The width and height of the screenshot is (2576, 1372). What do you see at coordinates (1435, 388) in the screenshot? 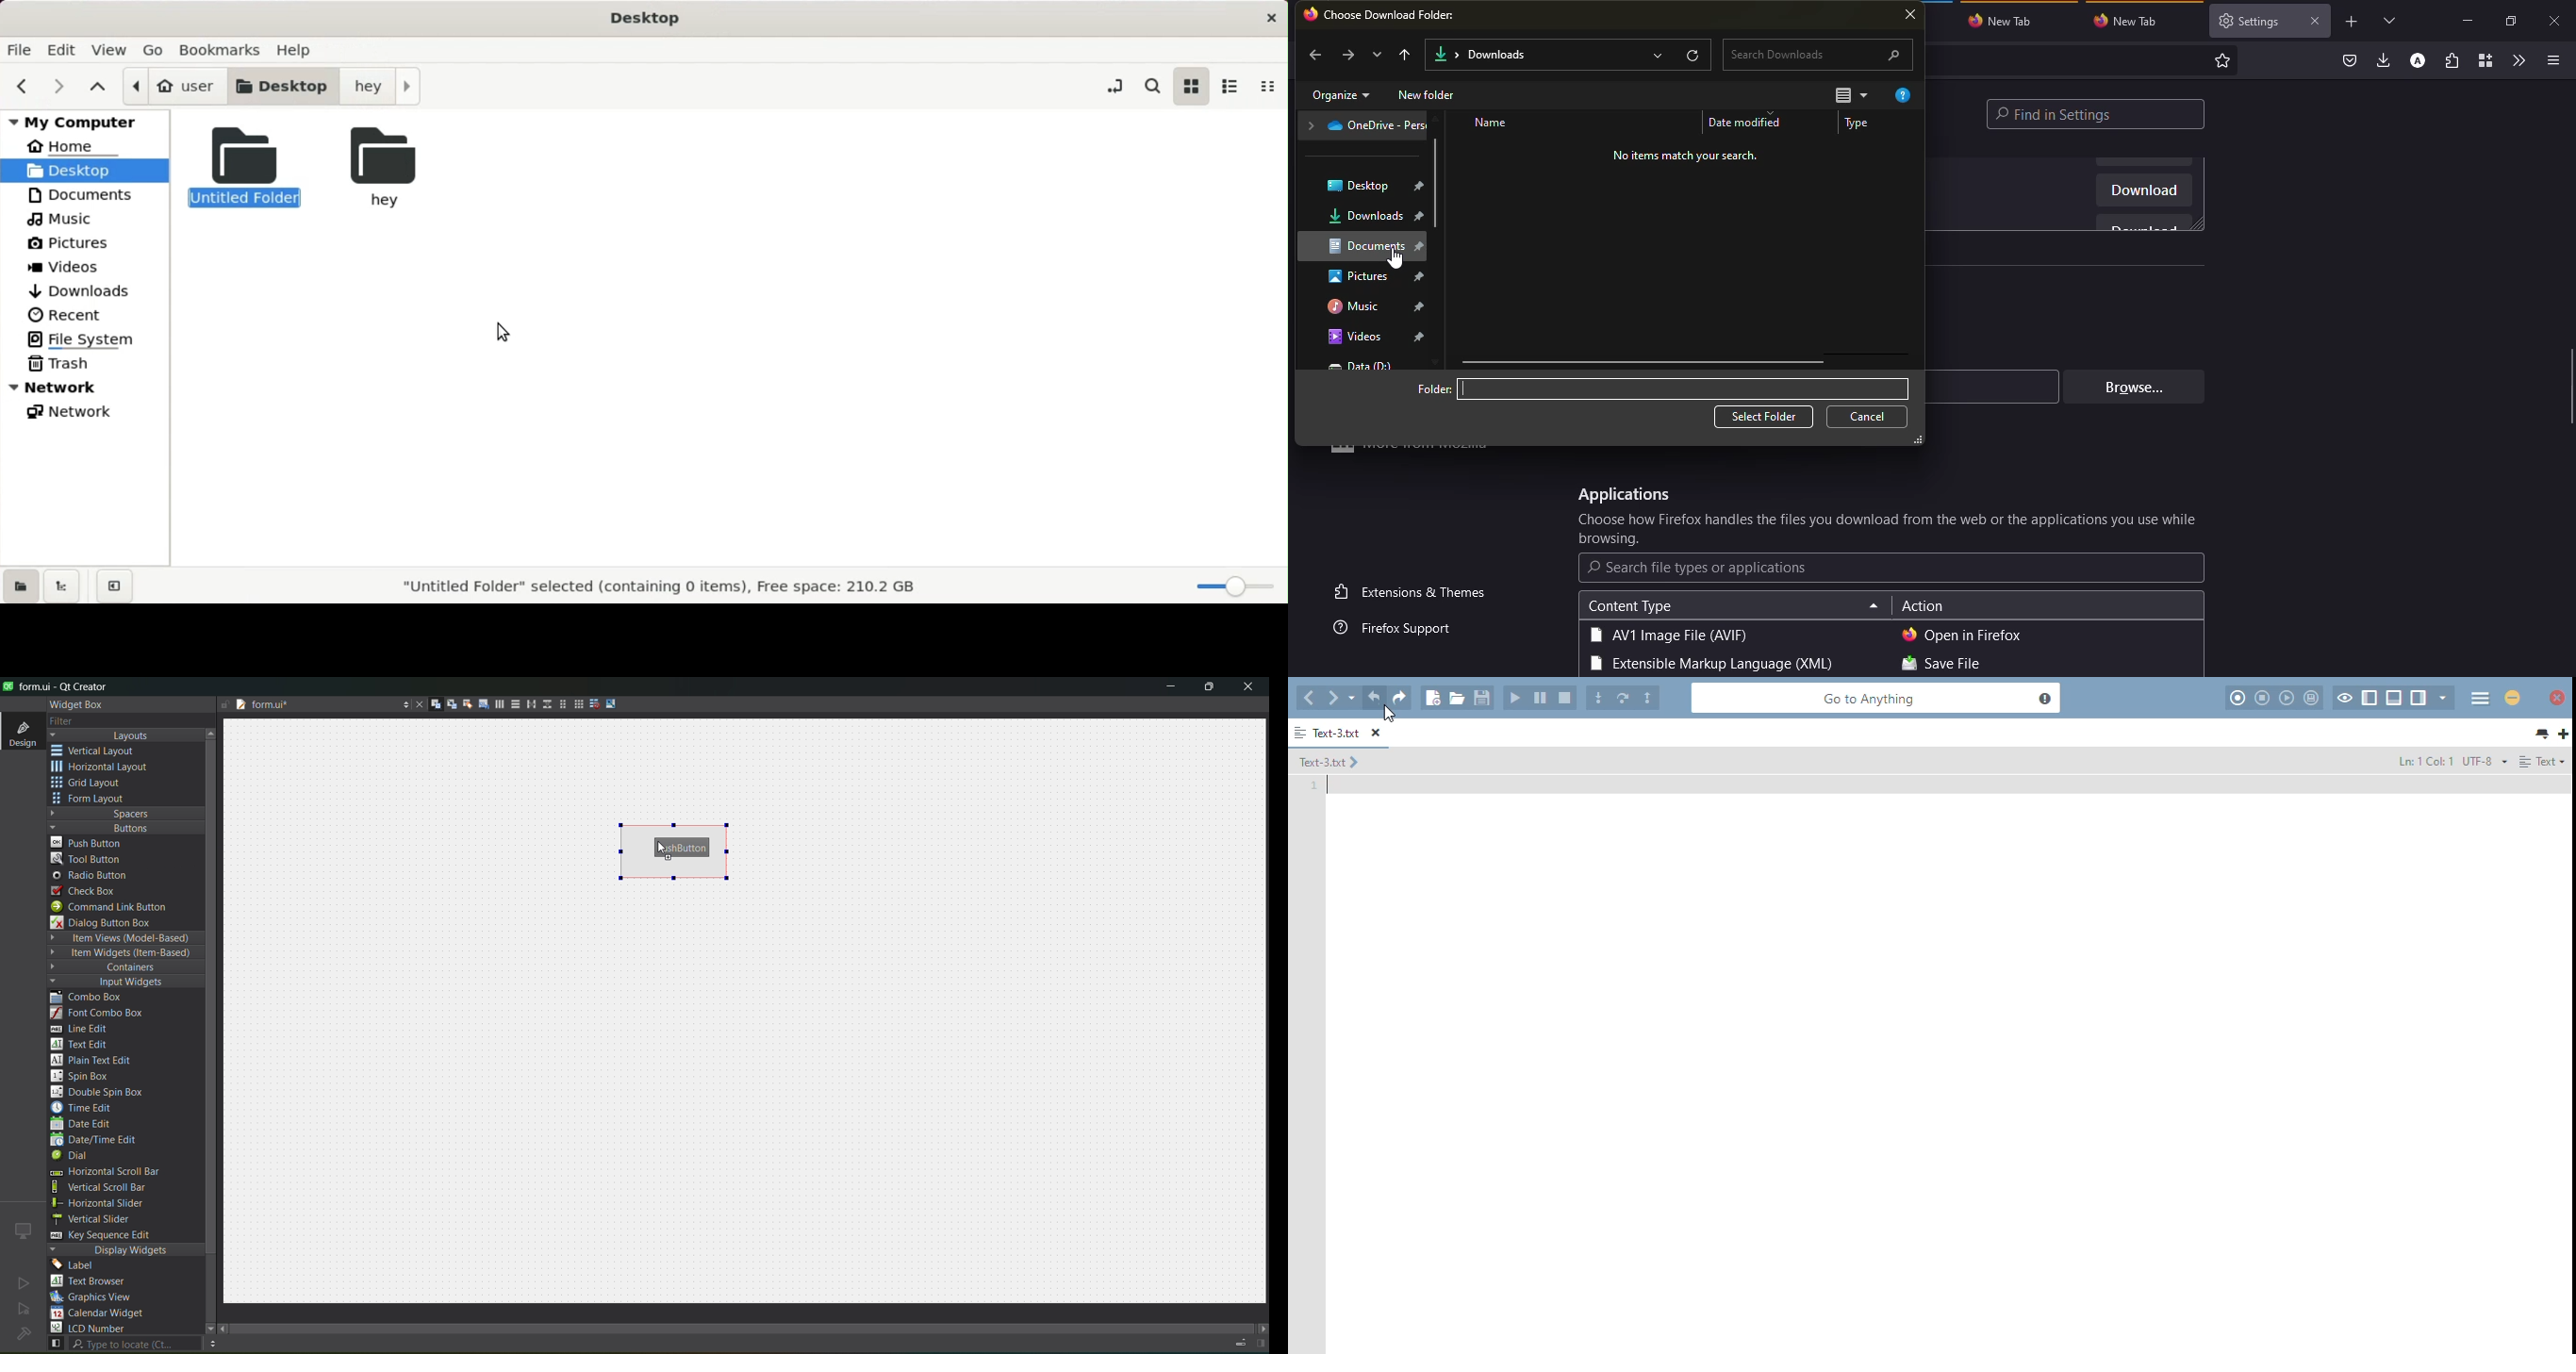
I see `folder` at bounding box center [1435, 388].